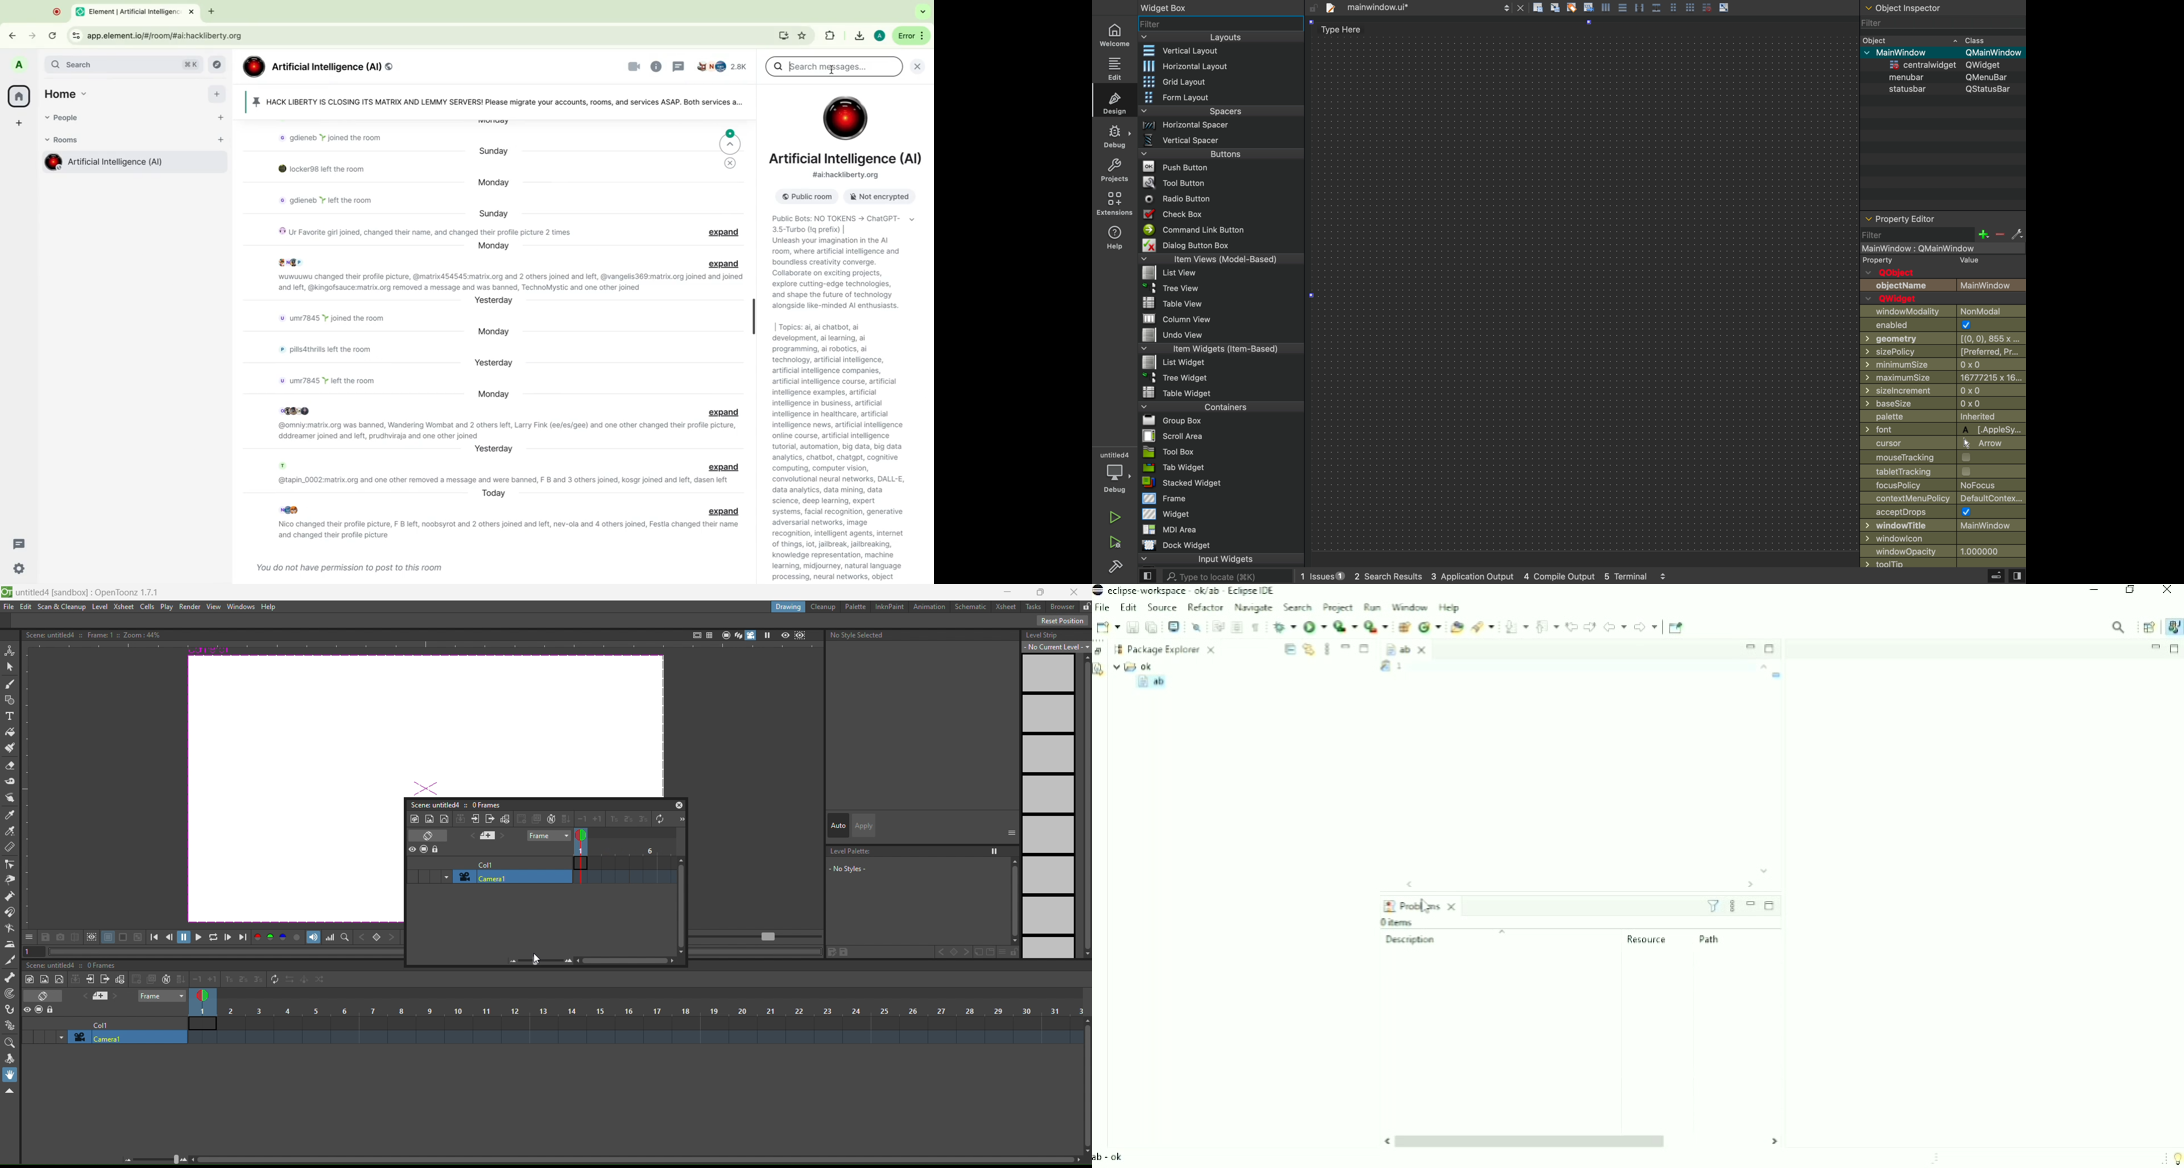 The image size is (2184, 1176). Describe the element at coordinates (1220, 317) in the screenshot. I see `column view` at that location.